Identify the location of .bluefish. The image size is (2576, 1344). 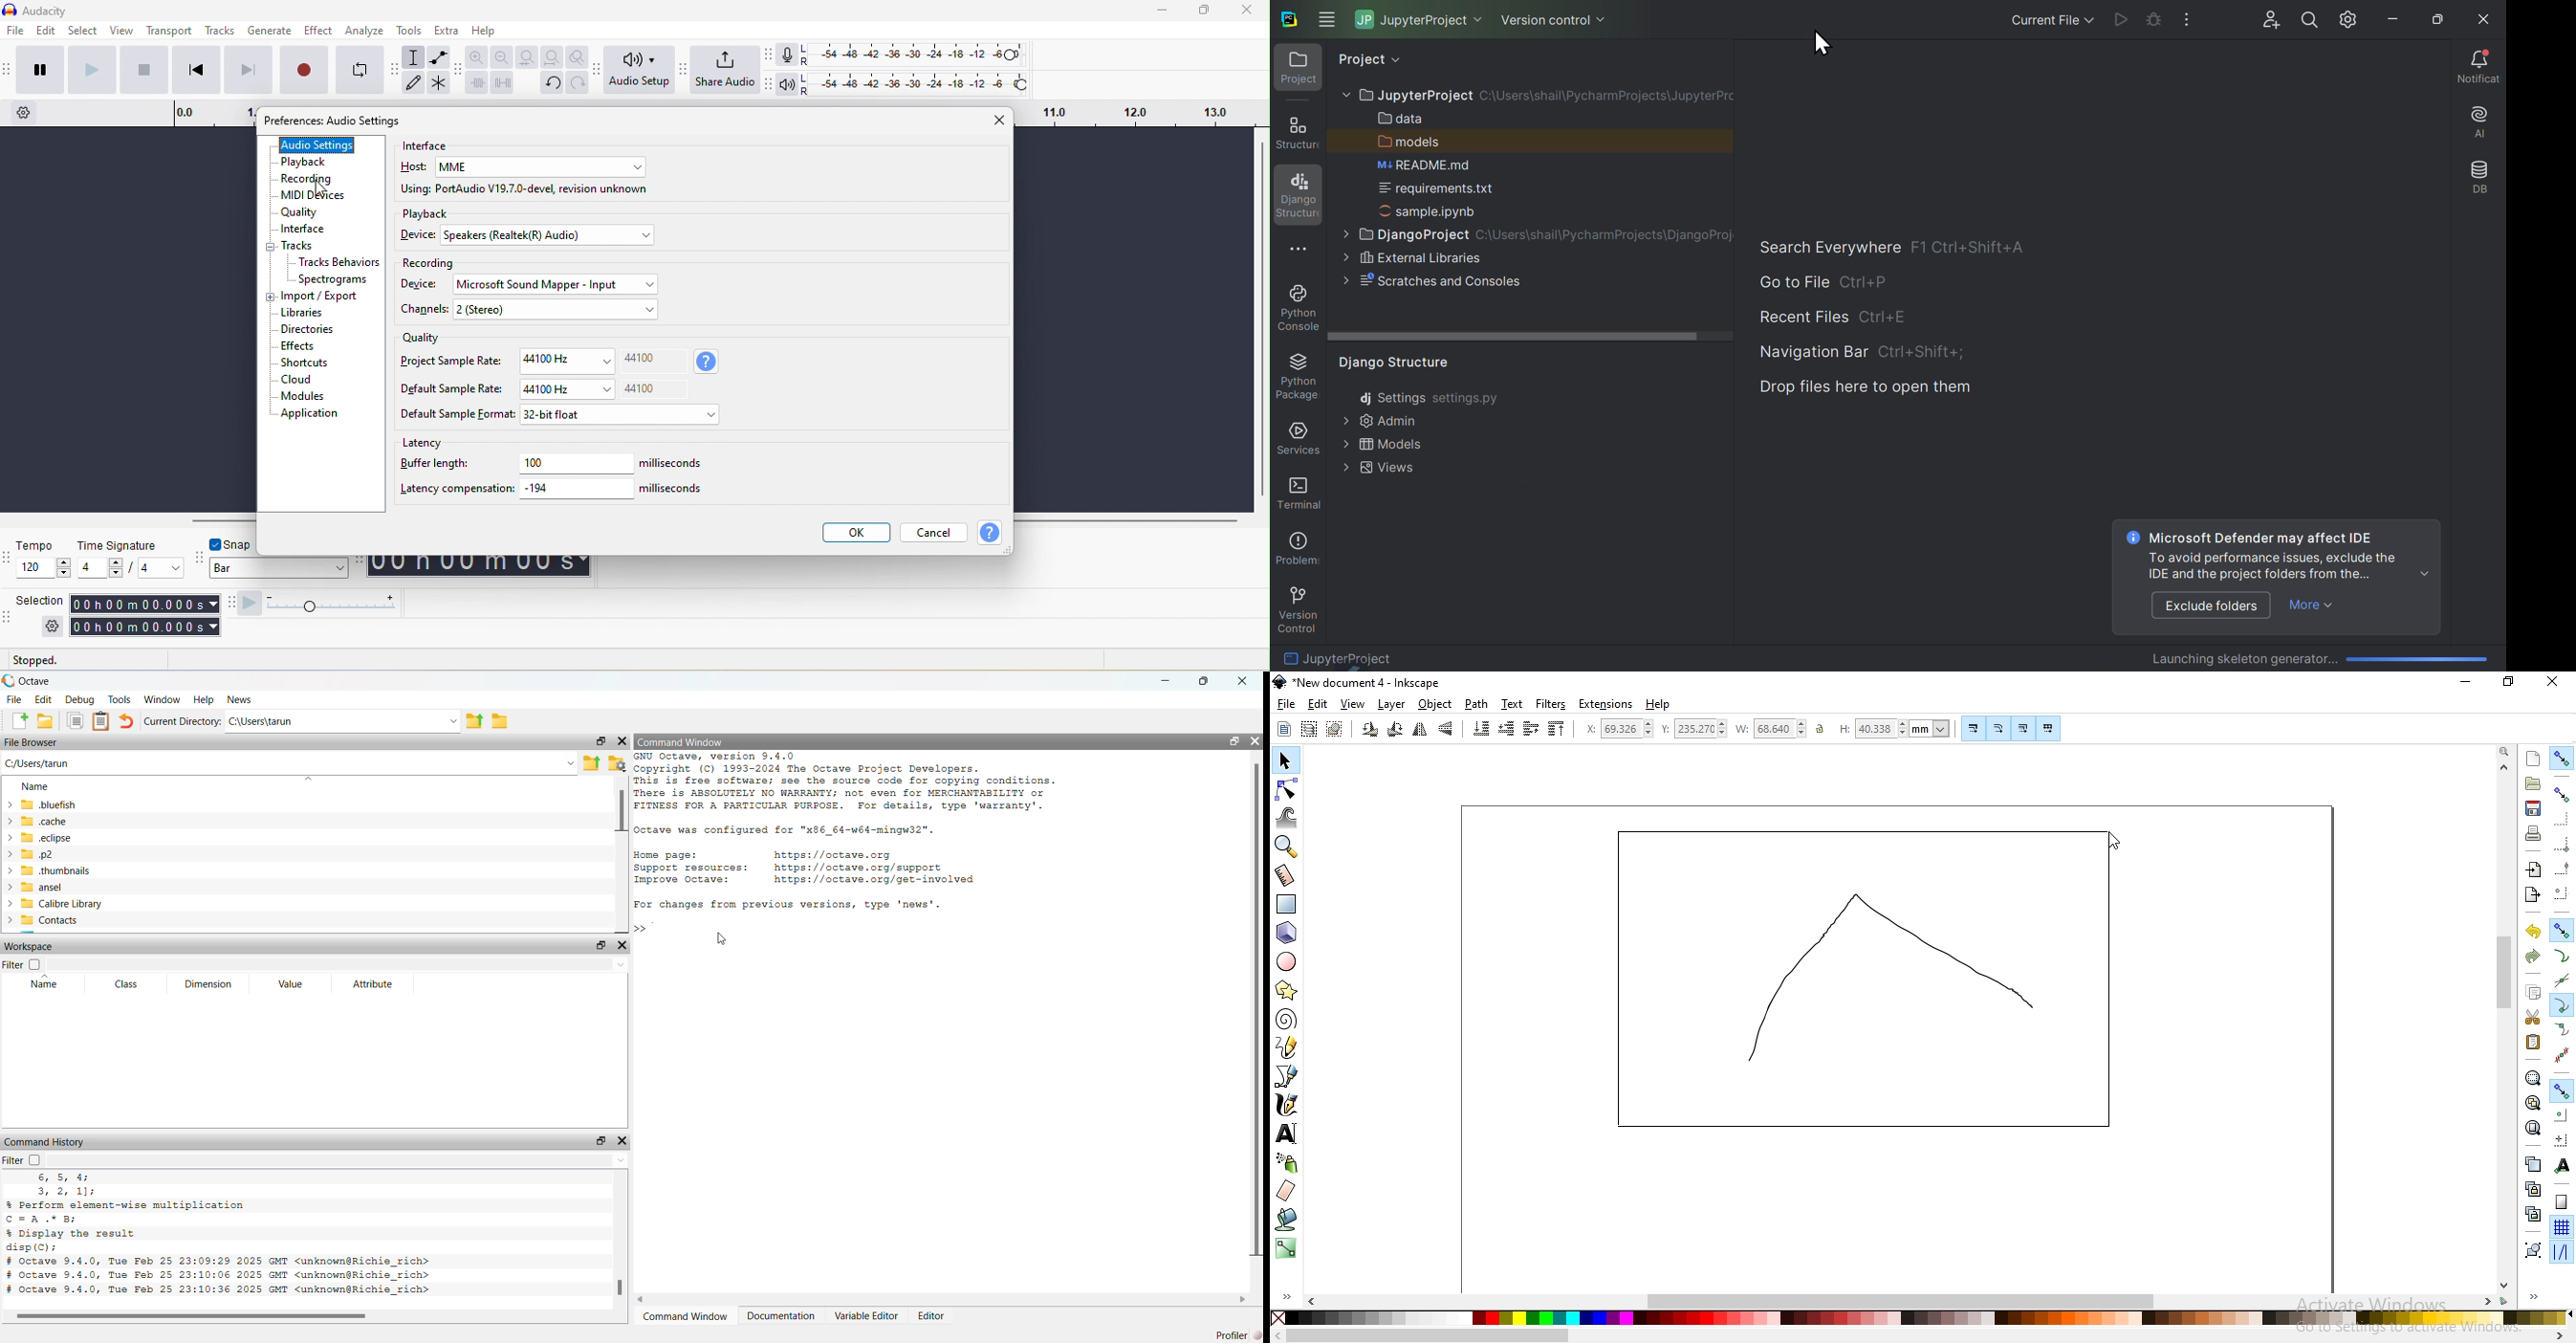
(40, 806).